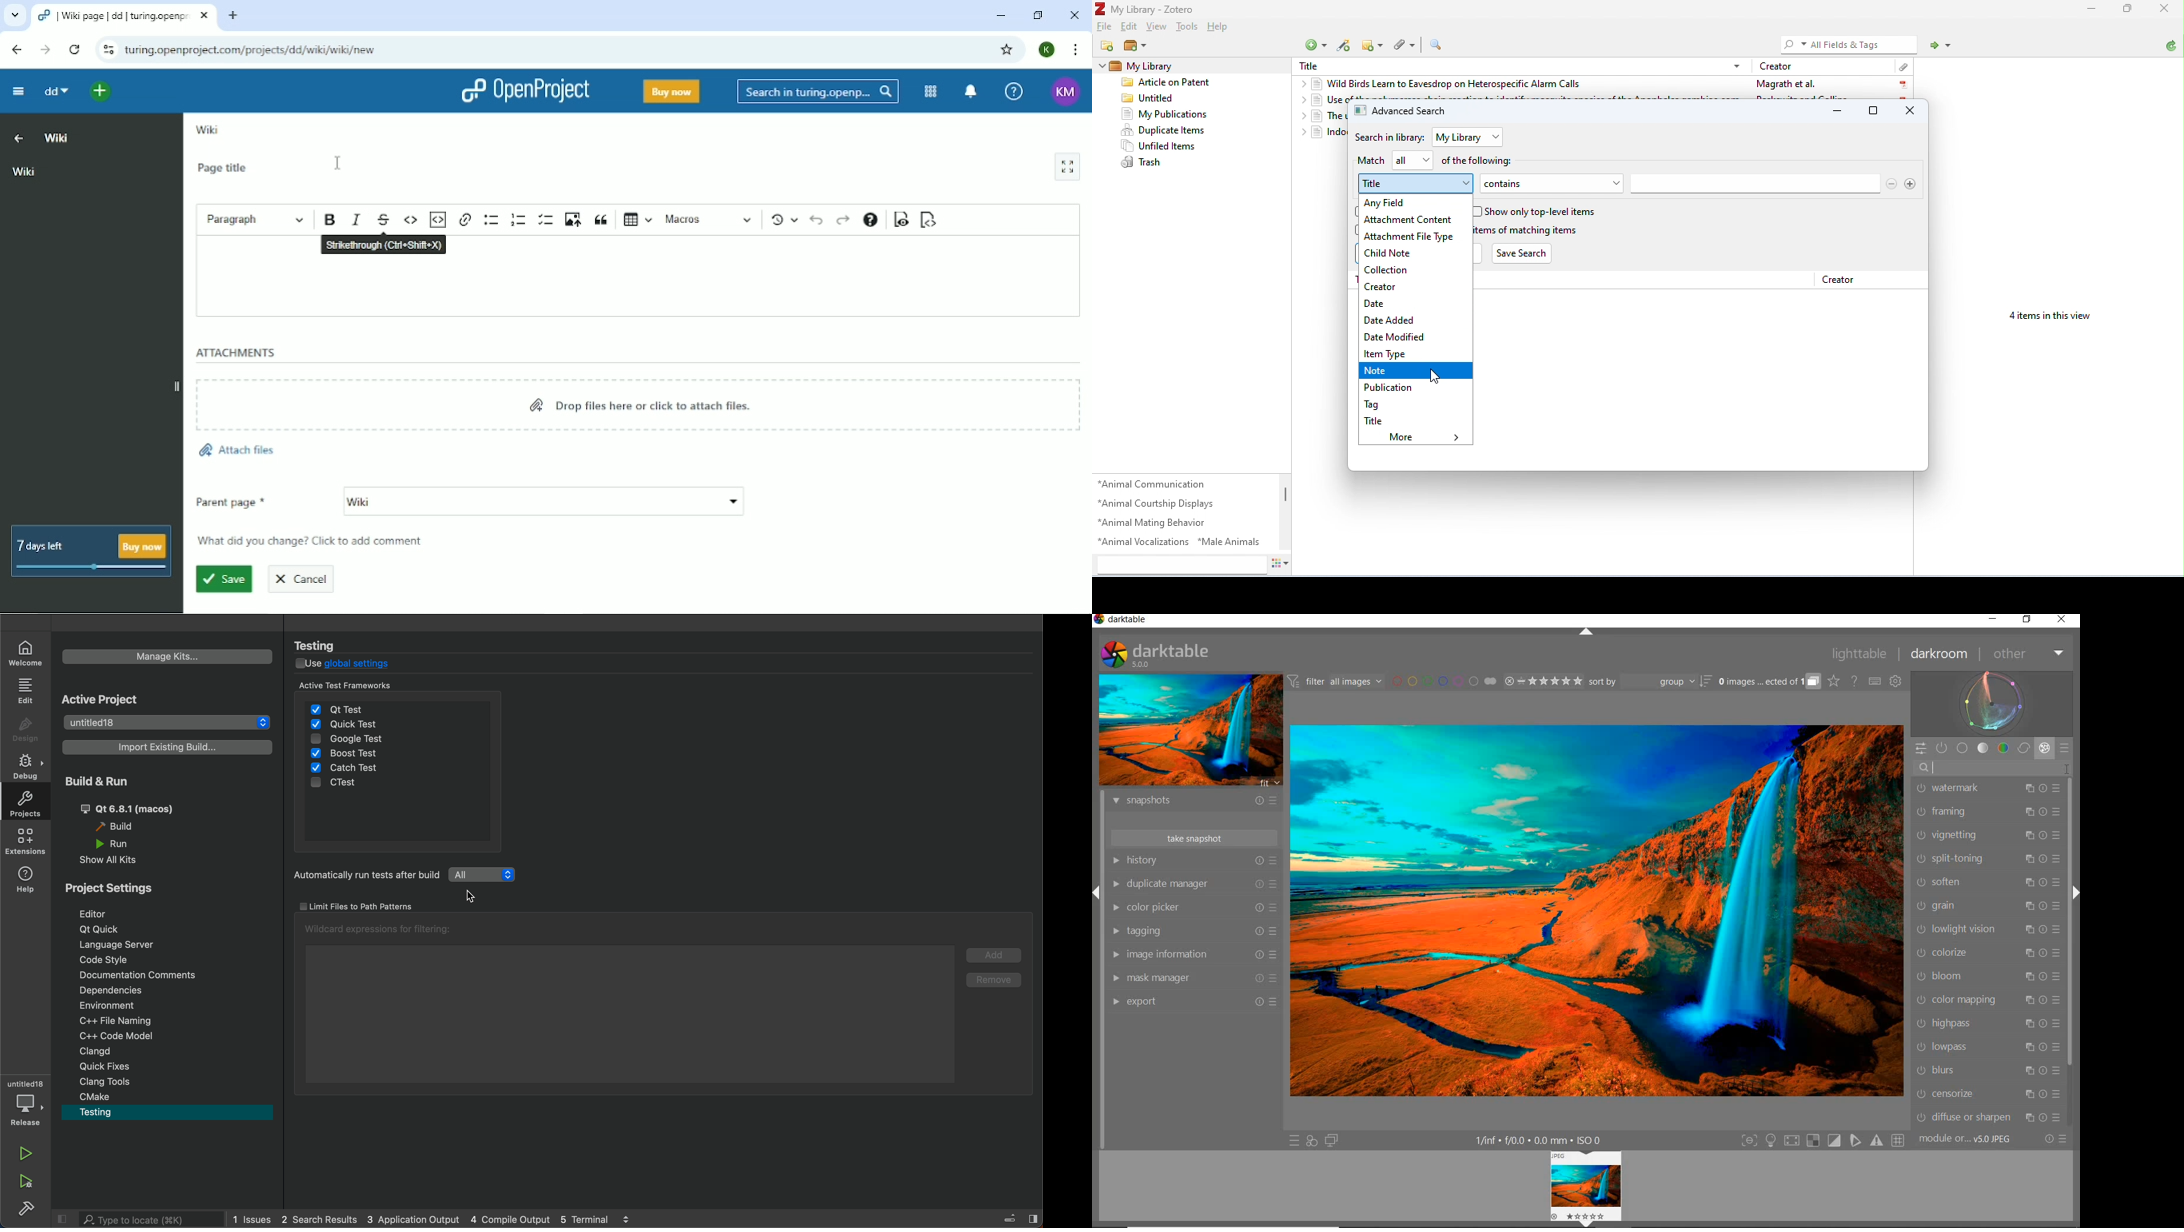 This screenshot has height=1232, width=2184. Describe the element at coordinates (1196, 1003) in the screenshot. I see `export` at that location.